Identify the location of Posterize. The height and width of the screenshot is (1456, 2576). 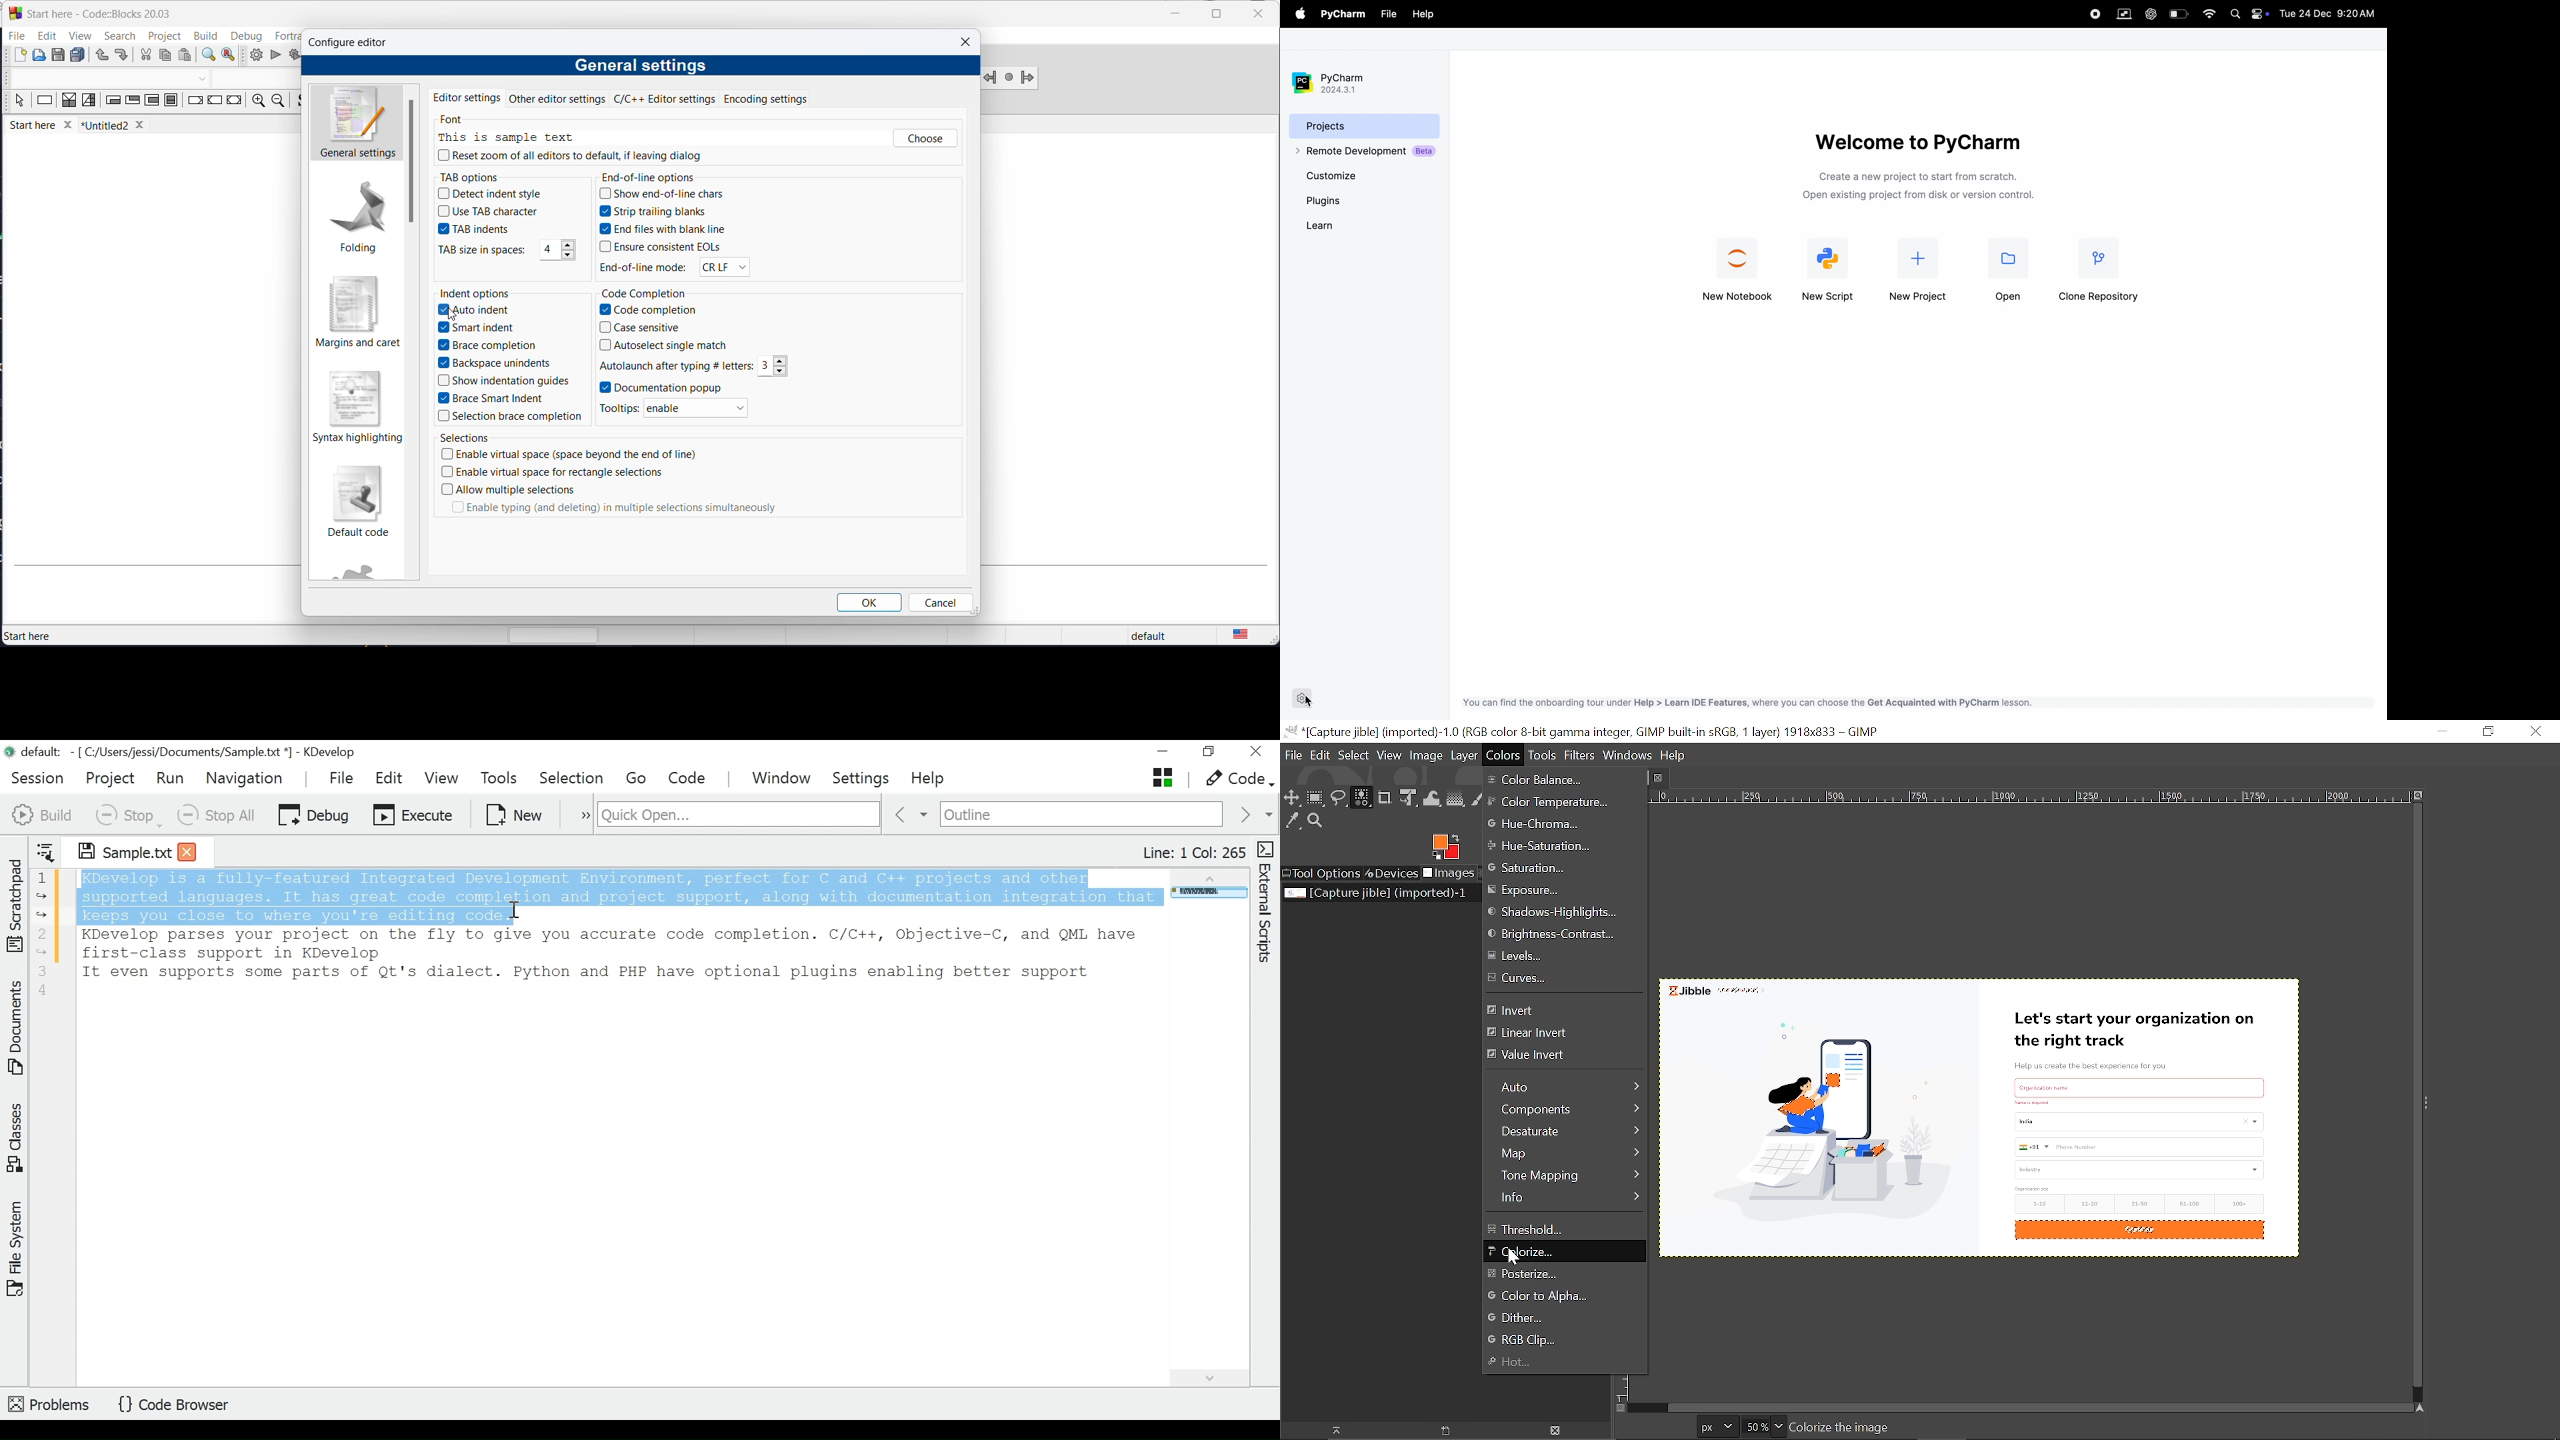
(1562, 1274).